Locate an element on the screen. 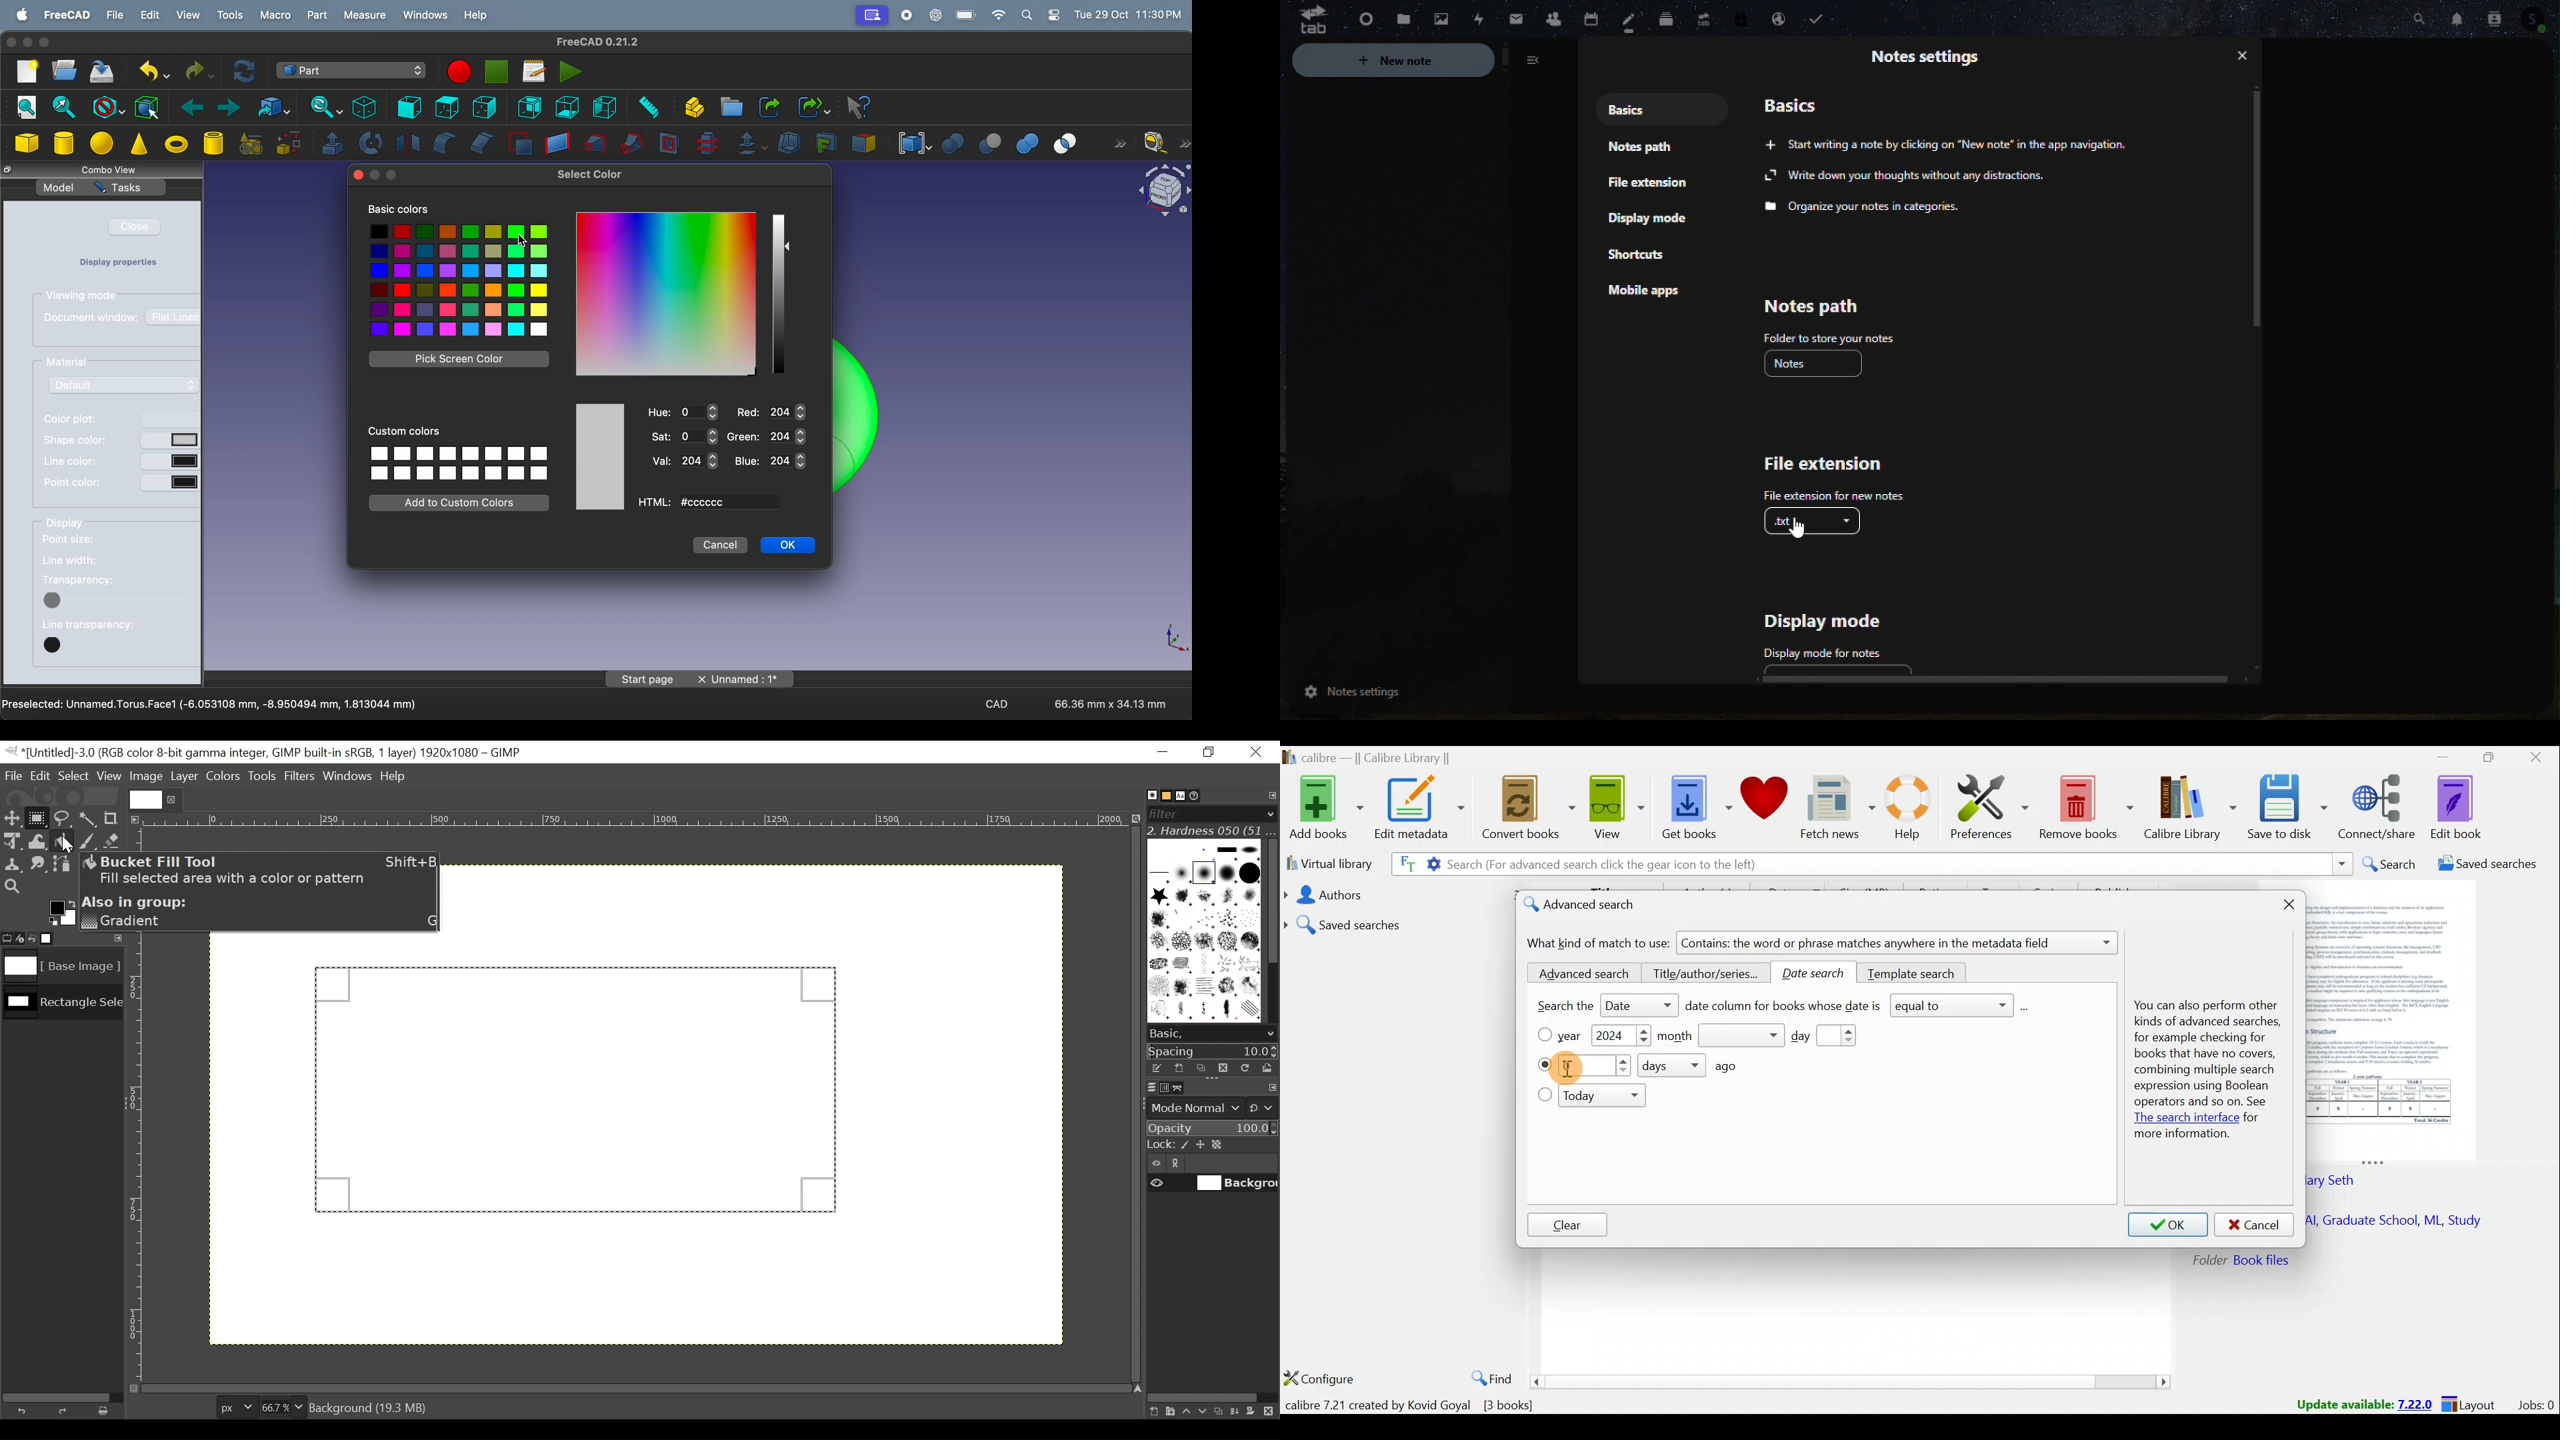 Image resolution: width=2576 pixels, height=1456 pixels. File extensions is located at coordinates (1645, 183).